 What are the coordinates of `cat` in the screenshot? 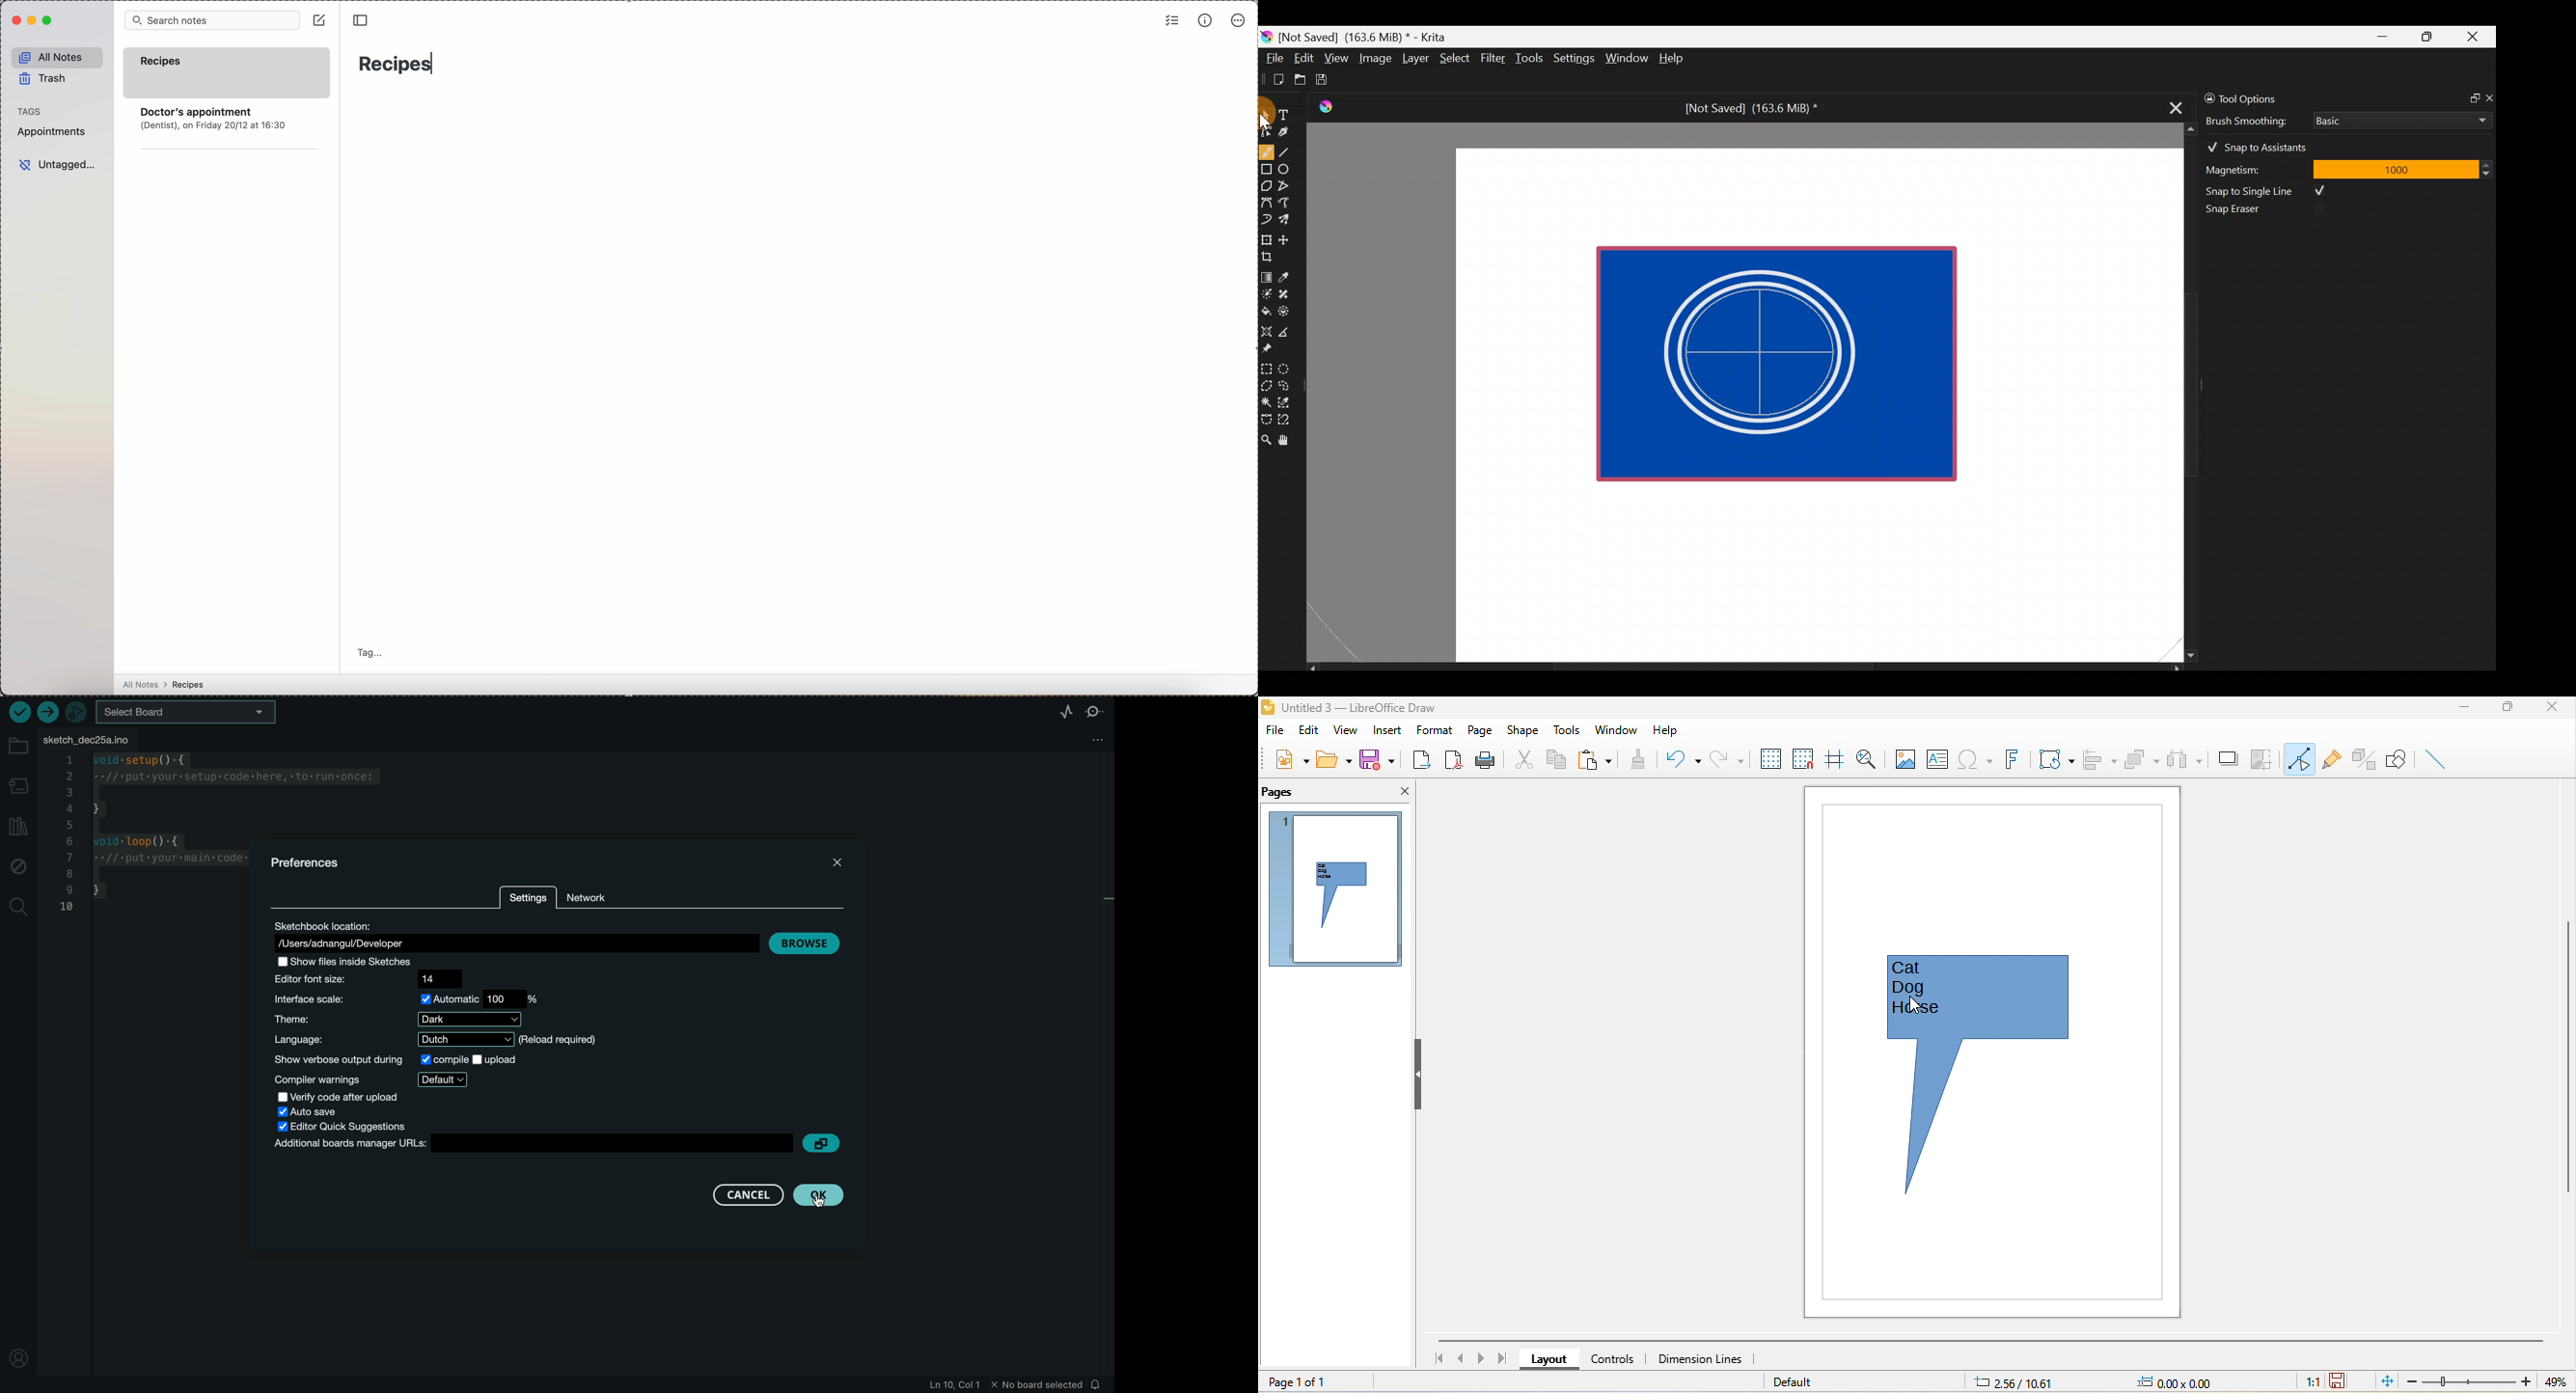 It's located at (1924, 970).